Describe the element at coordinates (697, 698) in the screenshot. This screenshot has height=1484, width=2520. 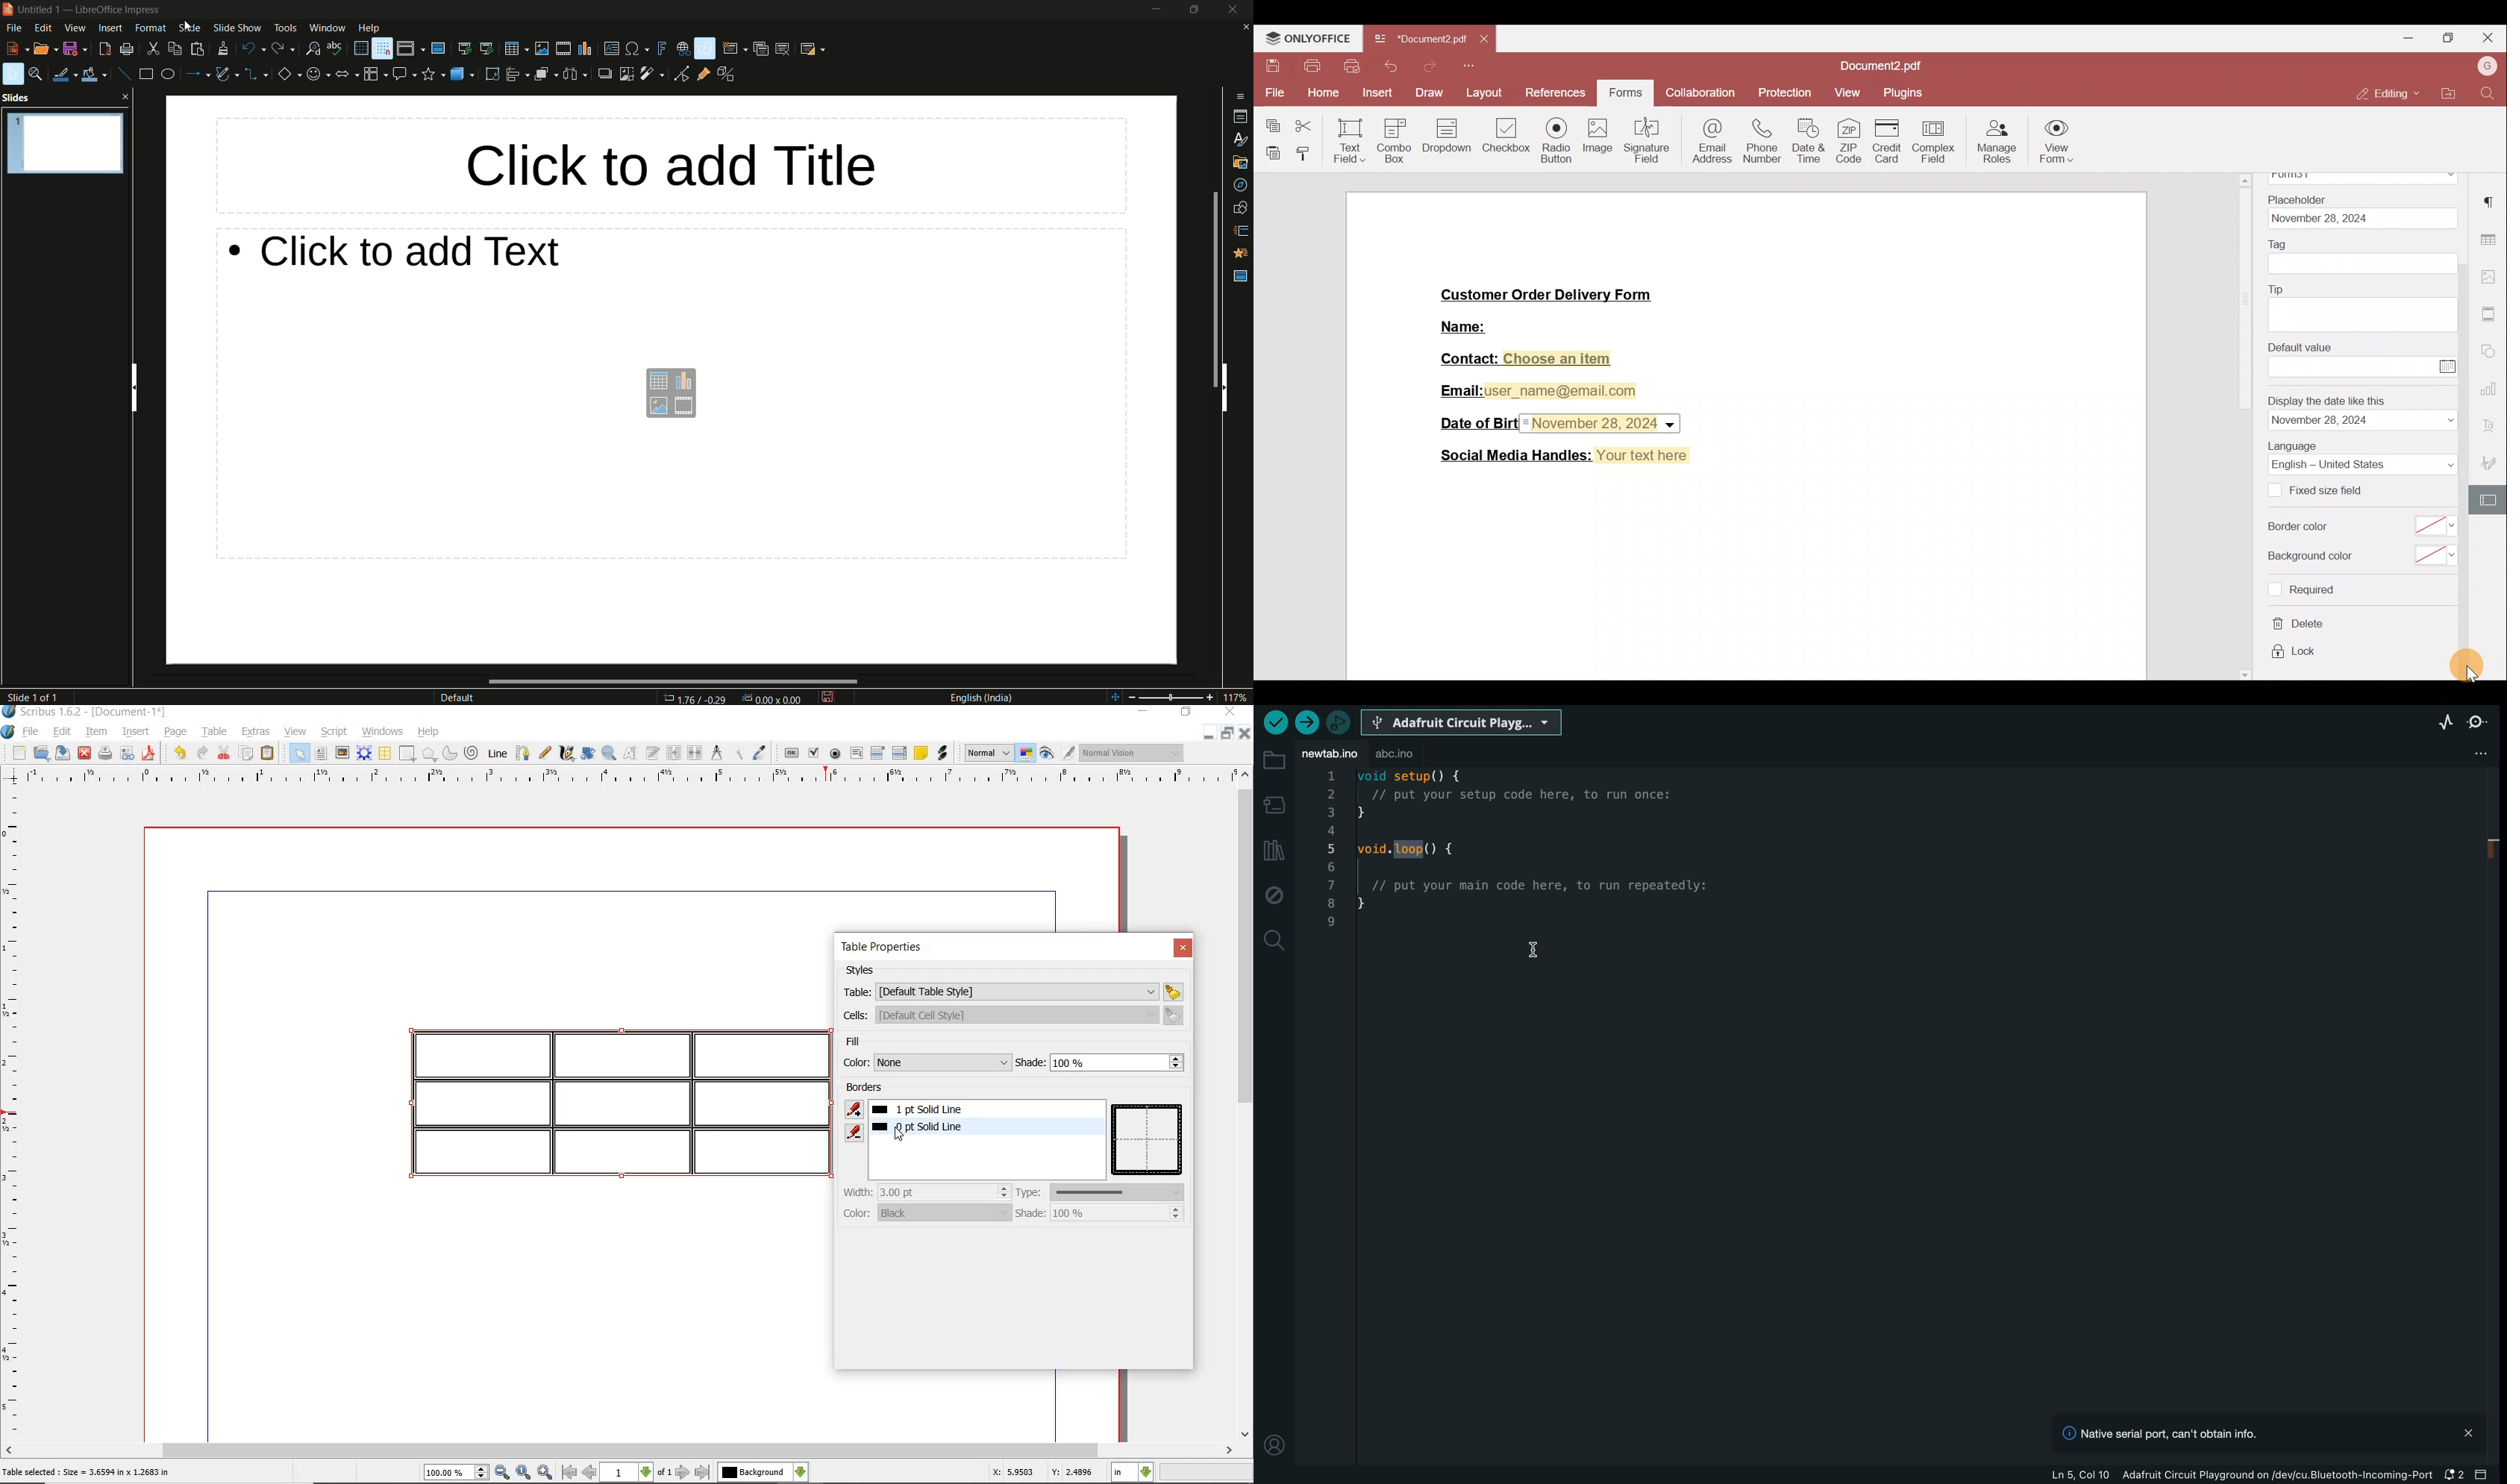
I see `cursor position` at that location.